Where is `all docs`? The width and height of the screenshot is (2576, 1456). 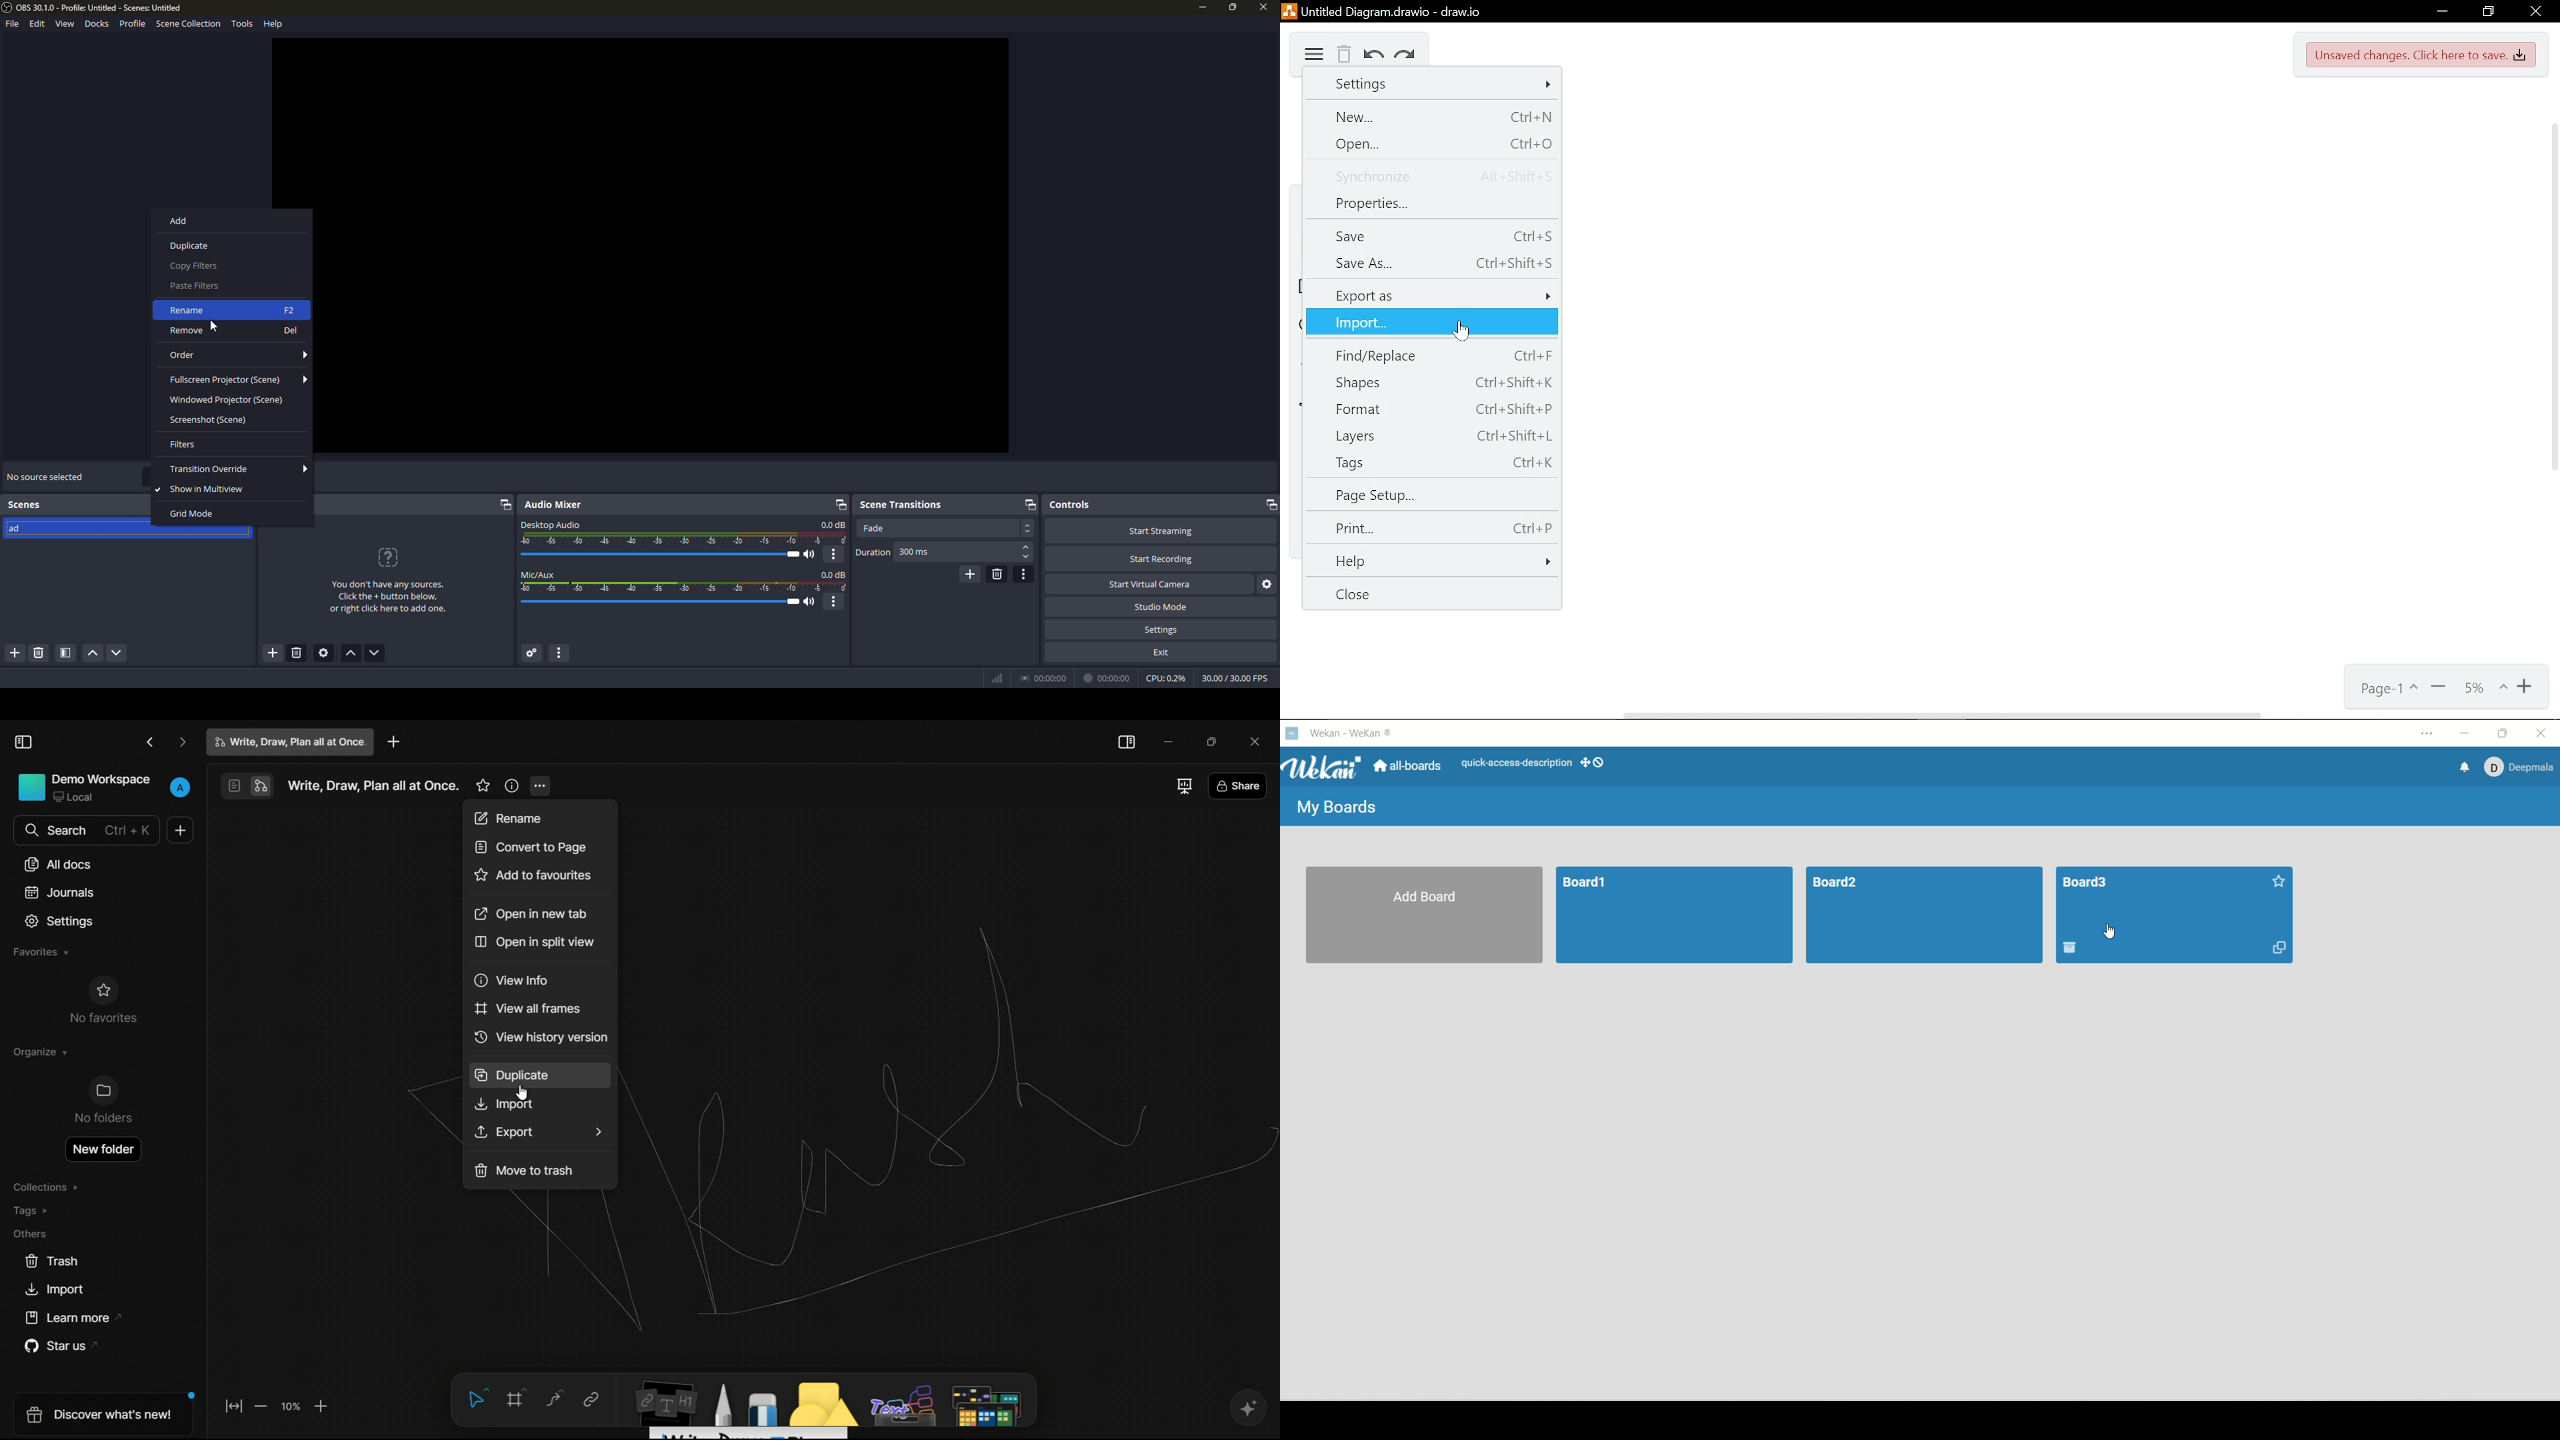
all docs is located at coordinates (59, 864).